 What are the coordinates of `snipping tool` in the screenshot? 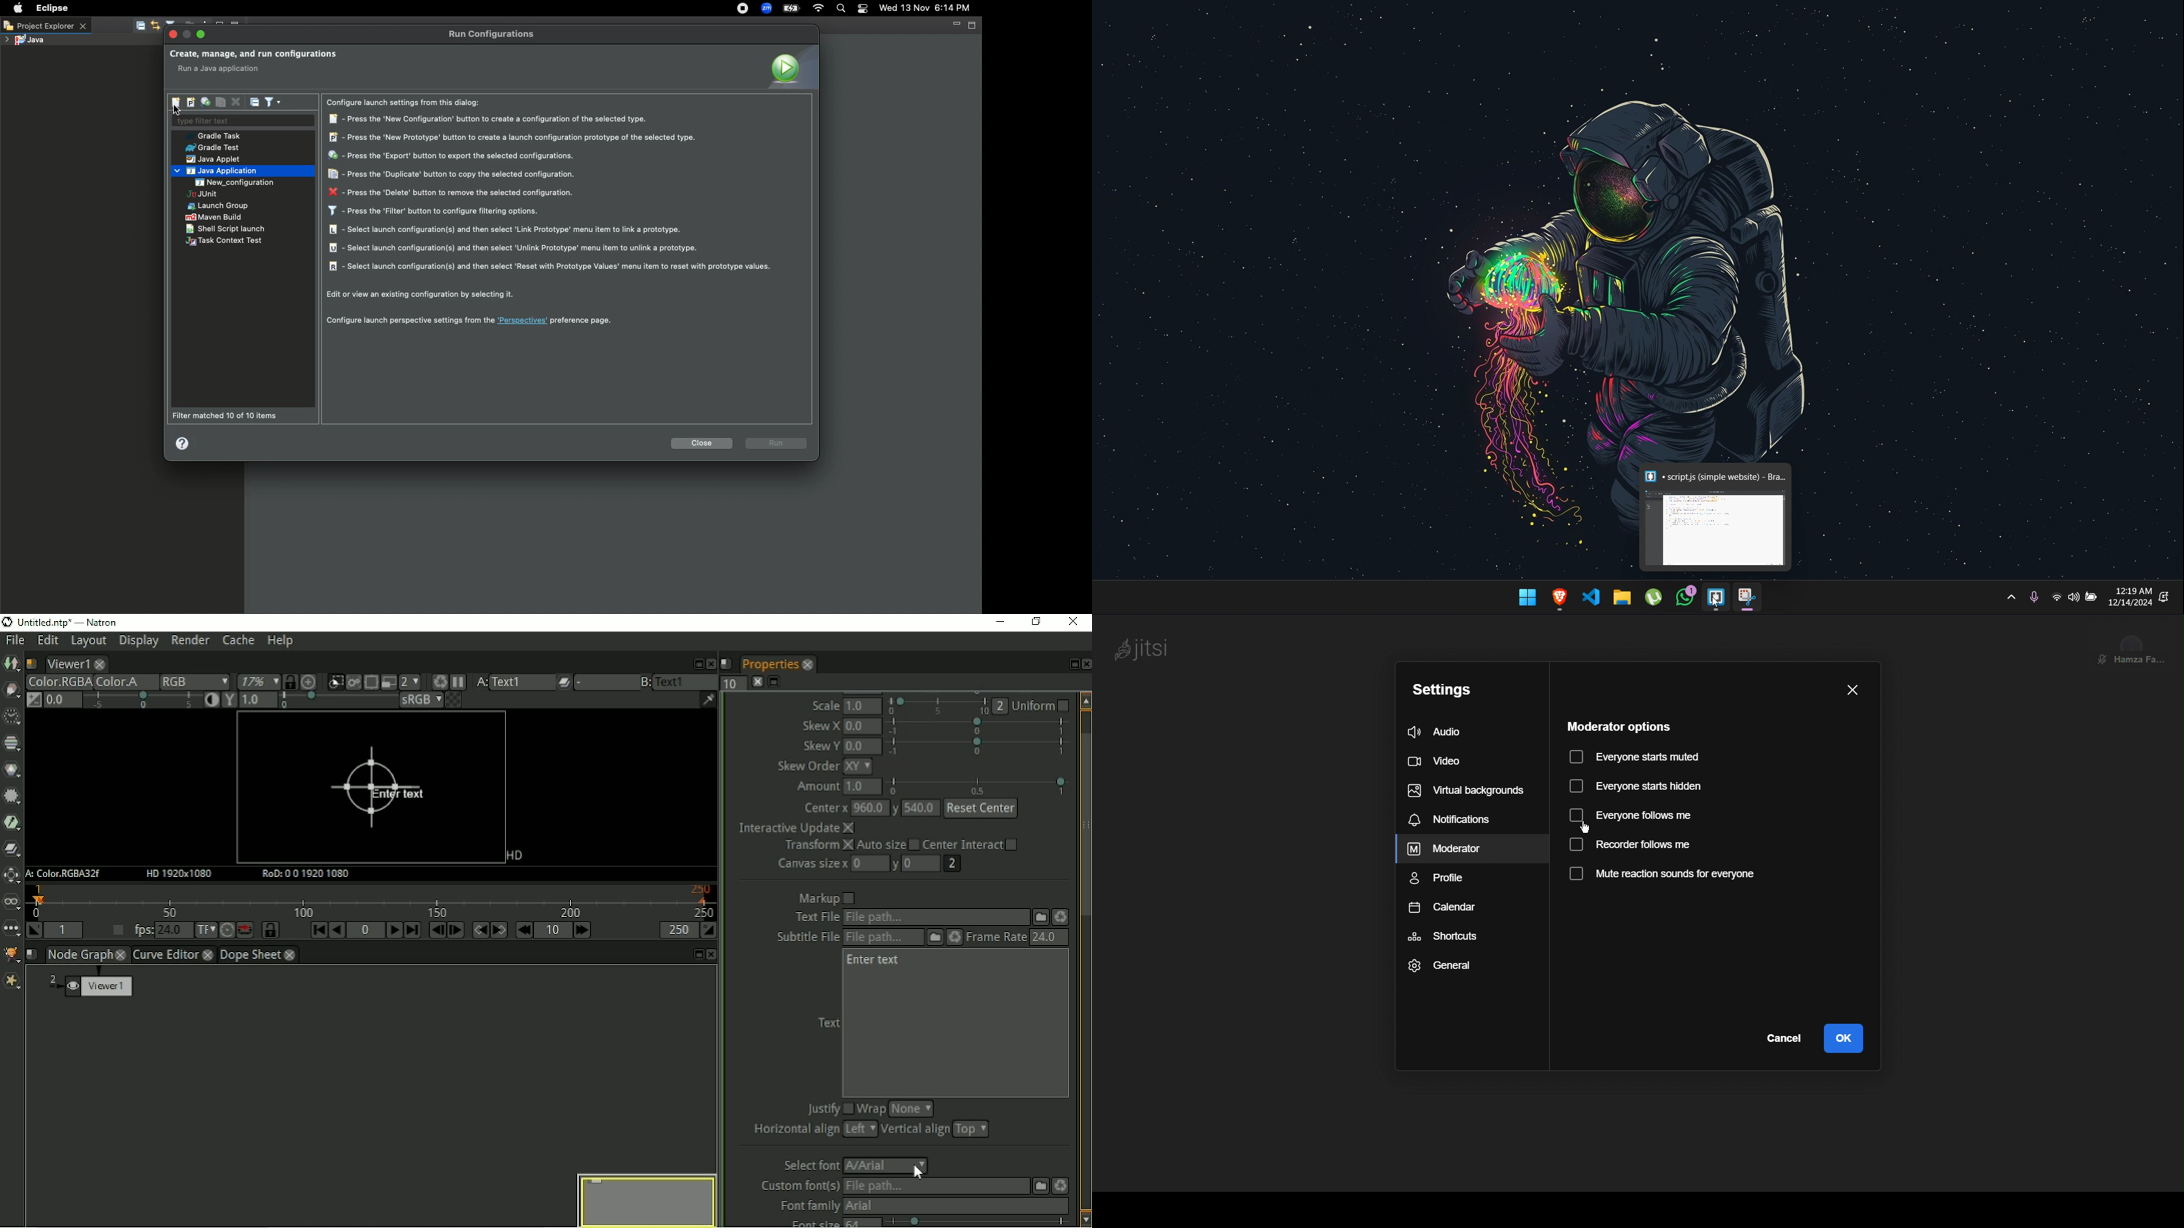 It's located at (1747, 599).